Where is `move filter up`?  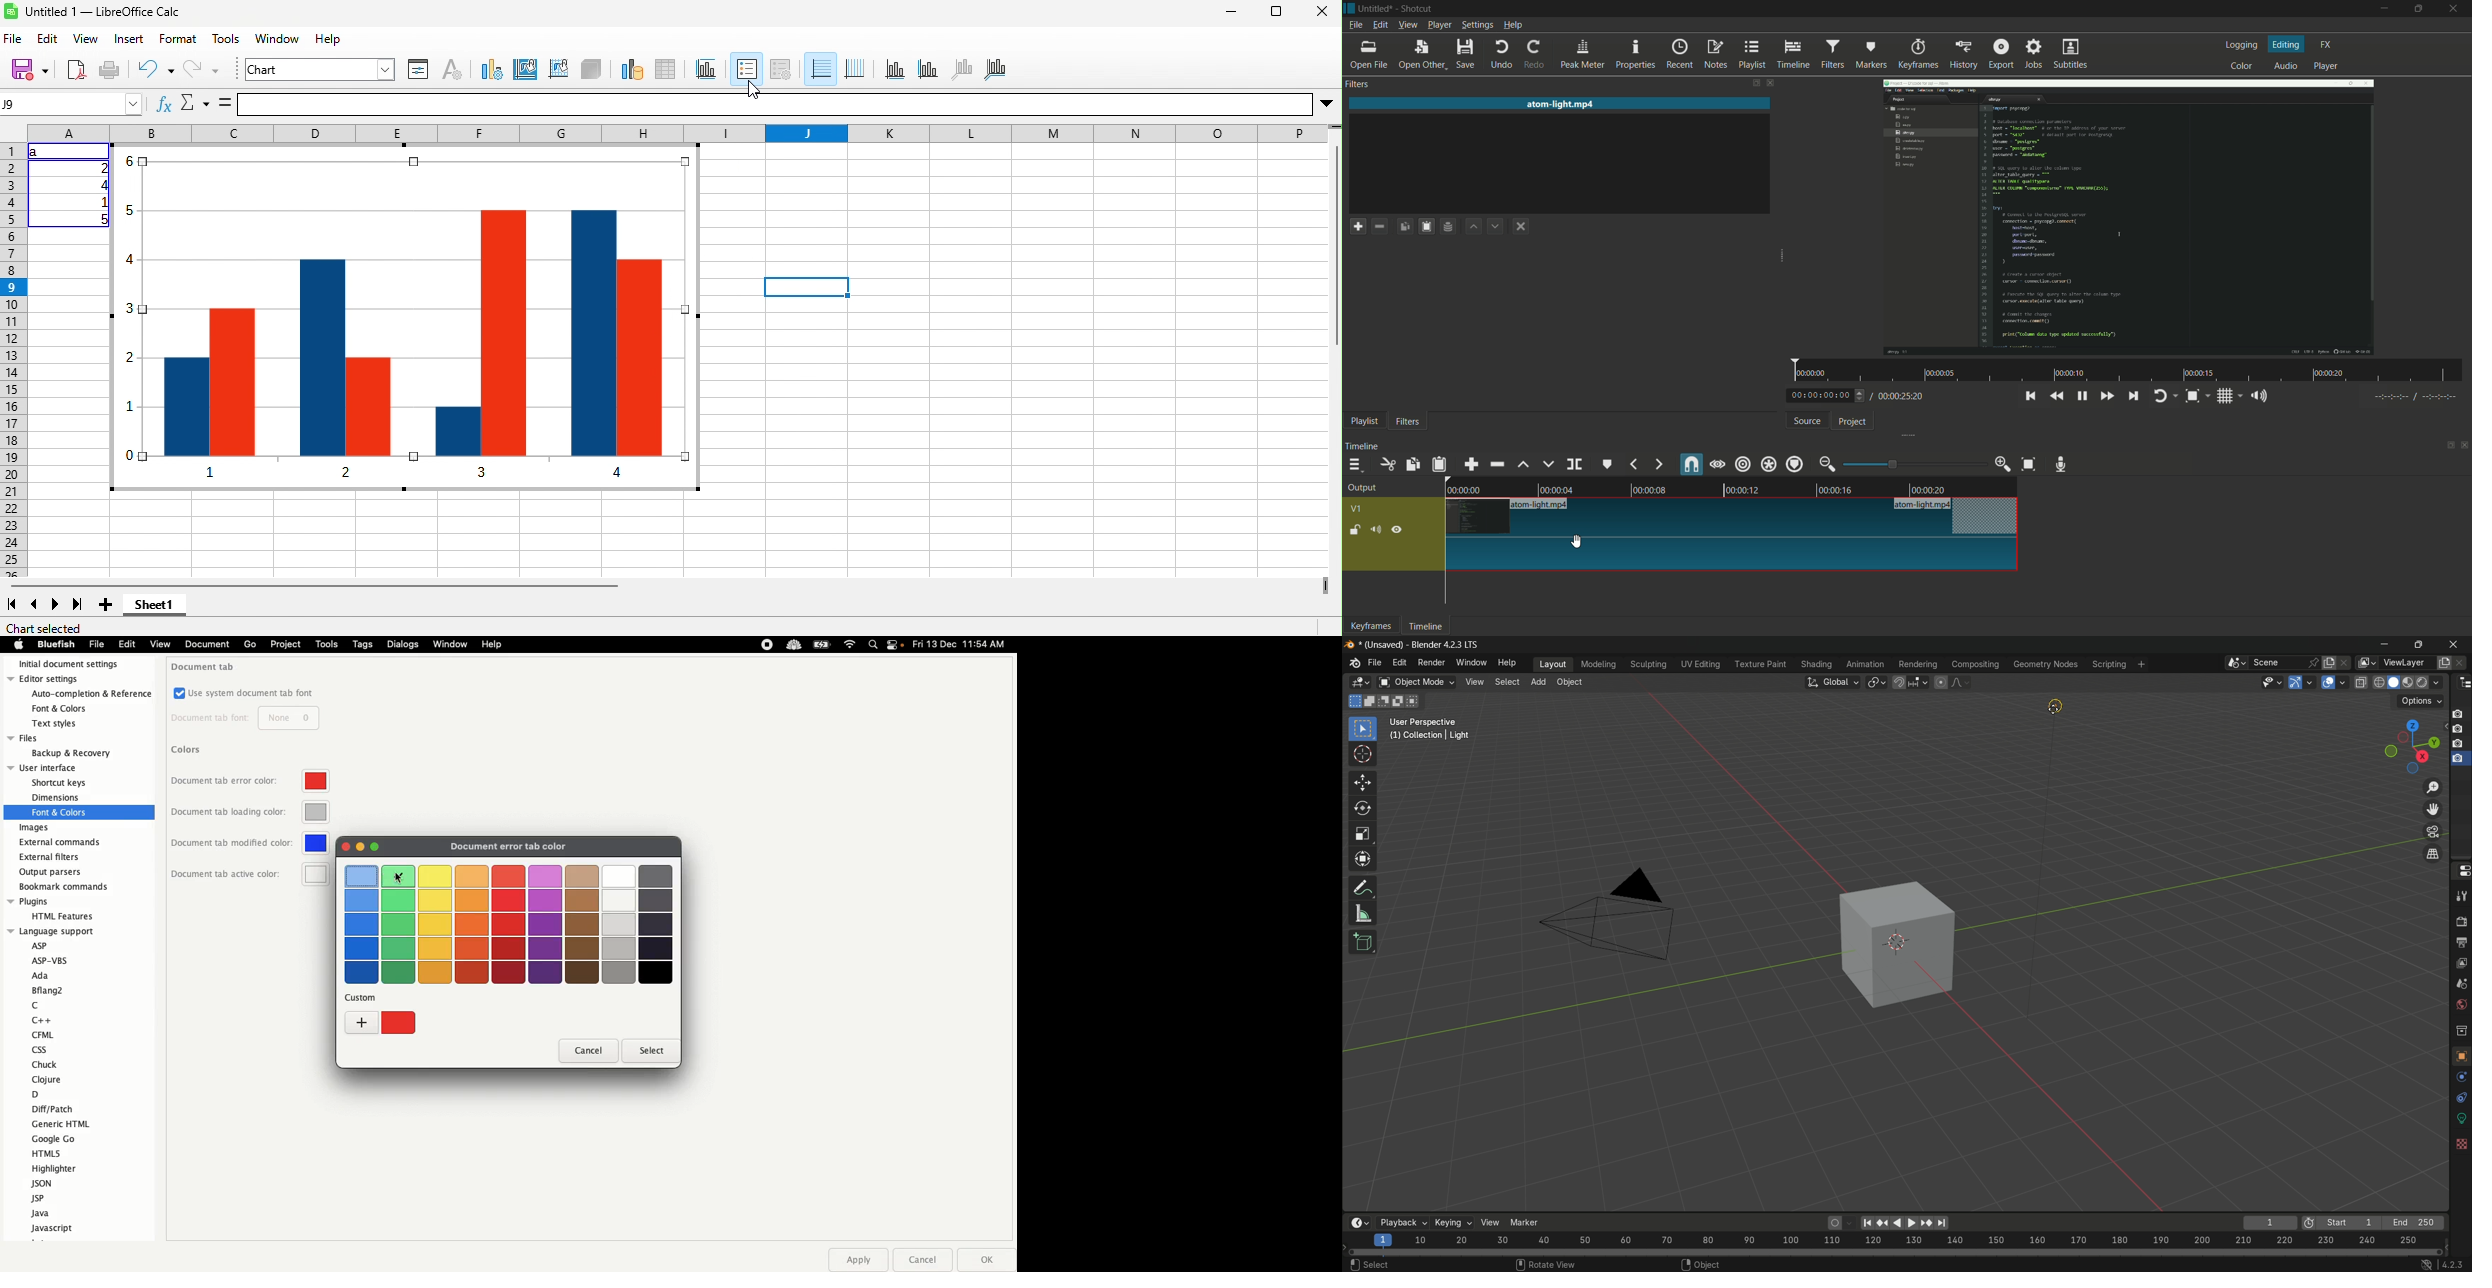
move filter up is located at coordinates (1474, 226).